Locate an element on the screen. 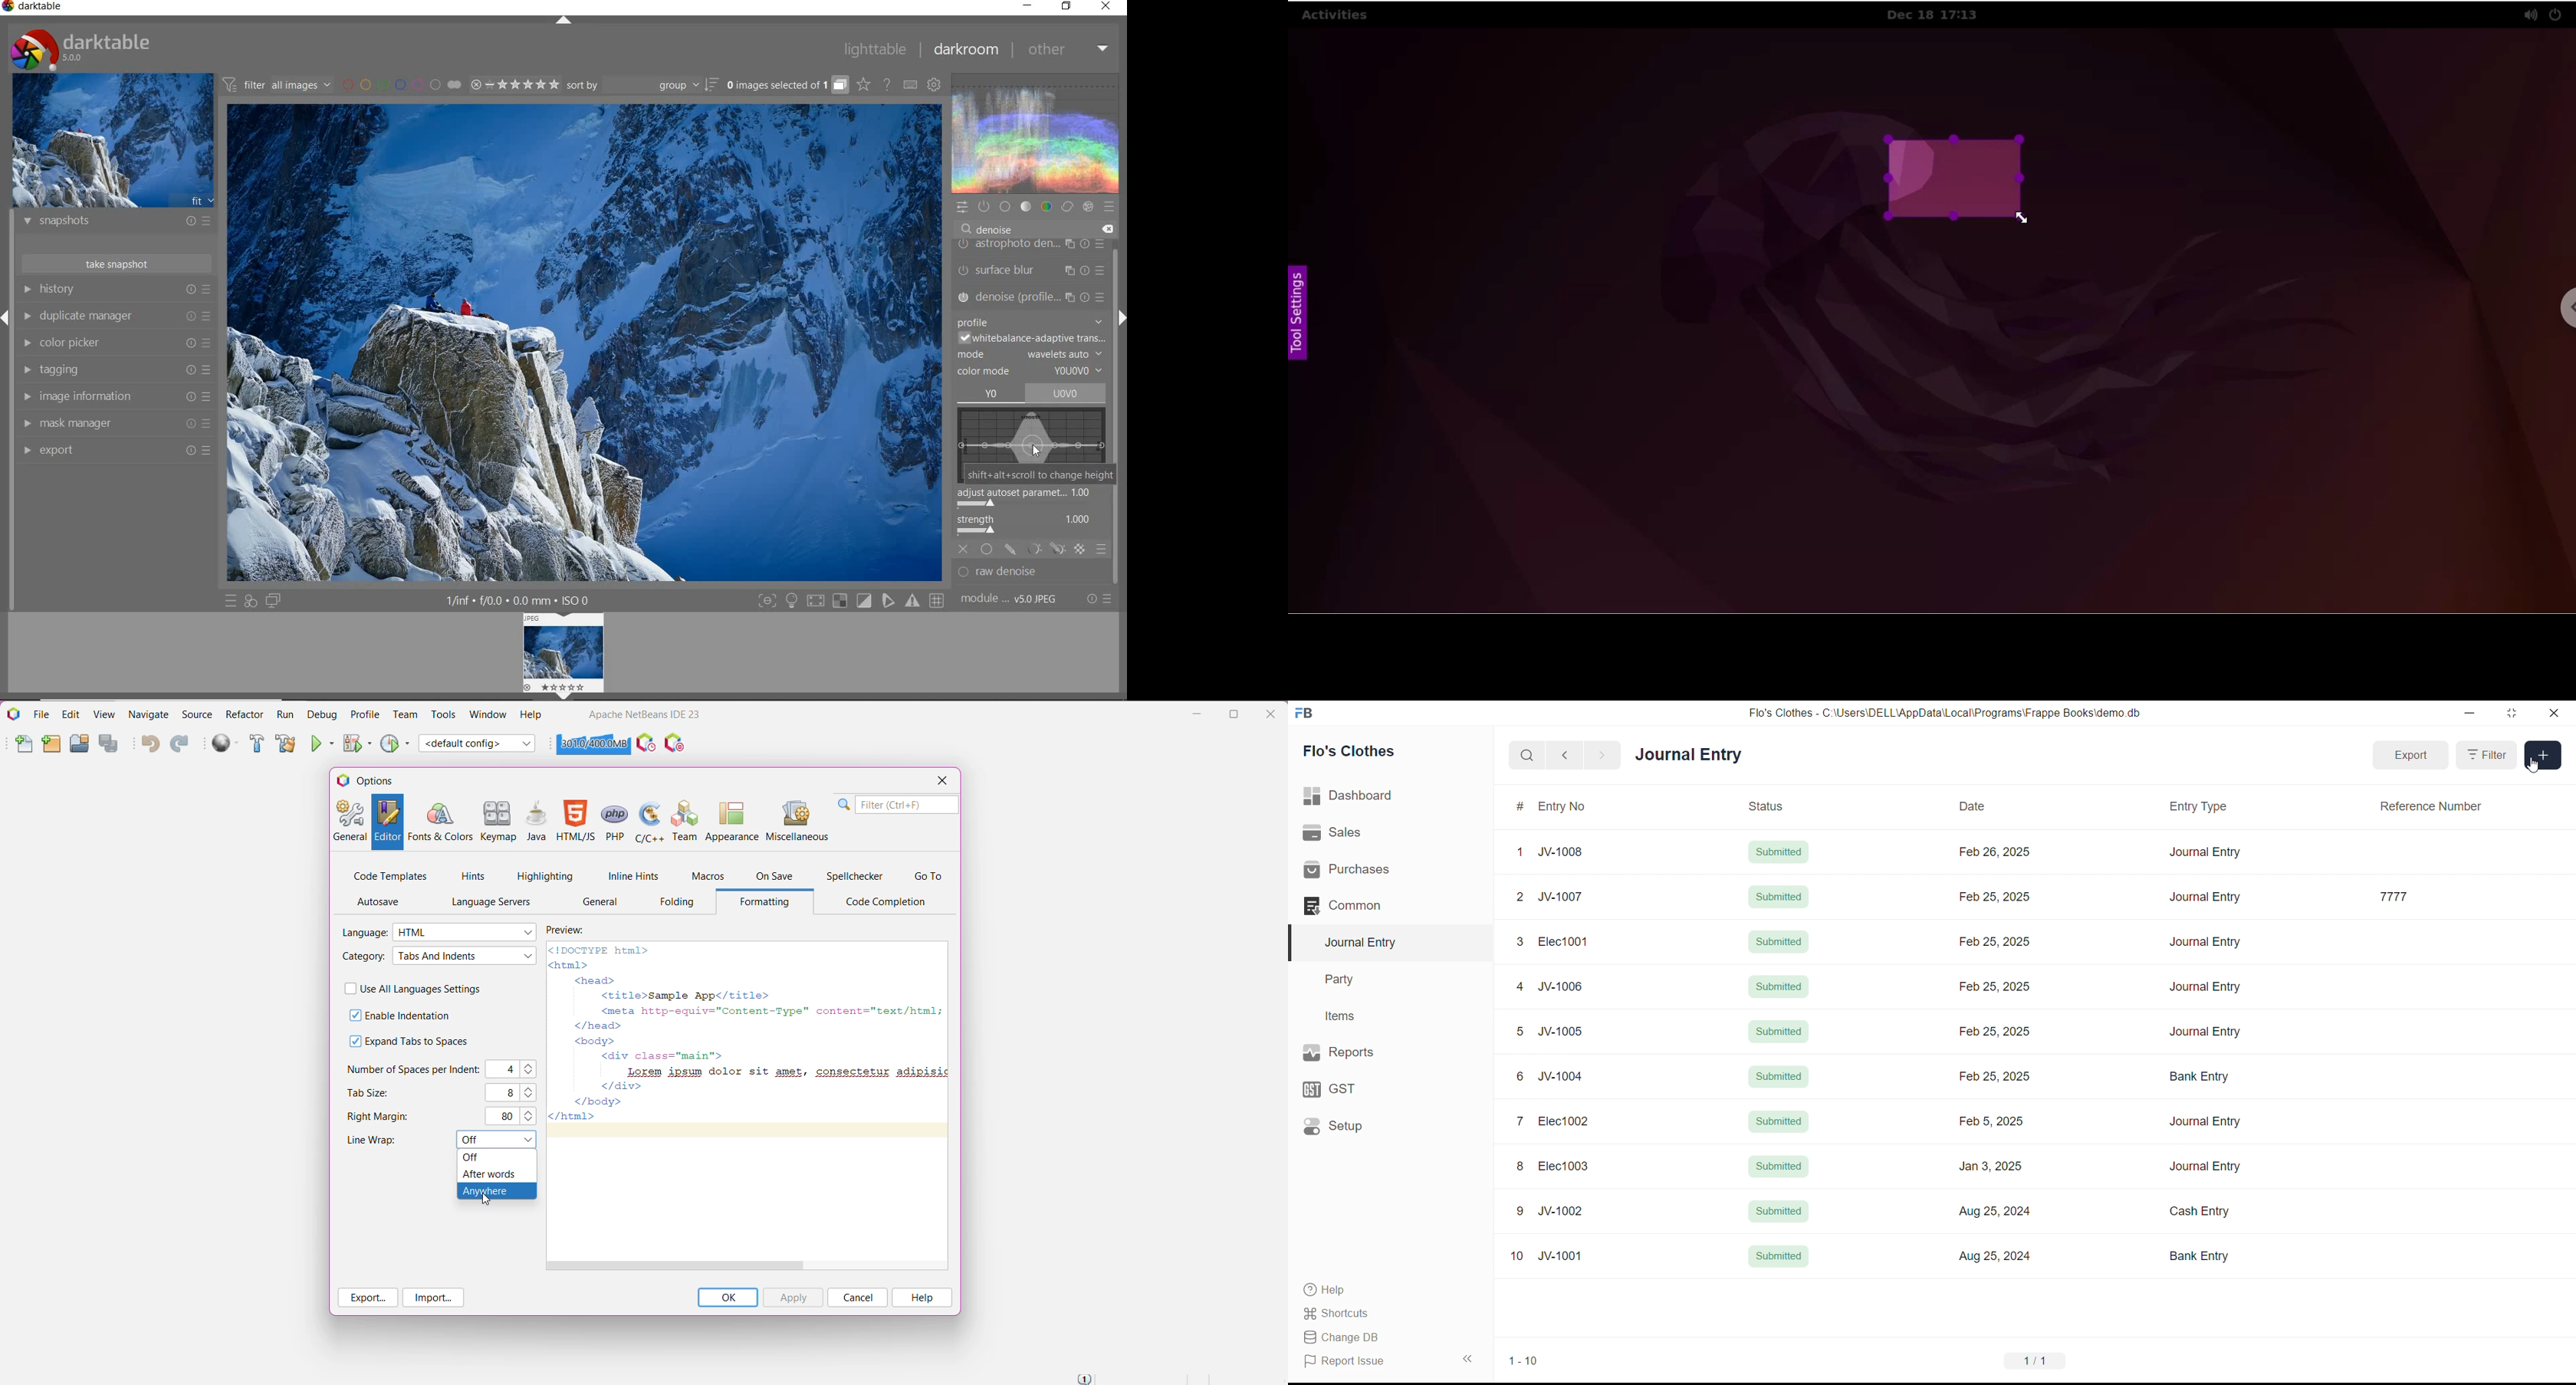 The width and height of the screenshot is (2576, 1400). 8 is located at coordinates (1521, 1167).